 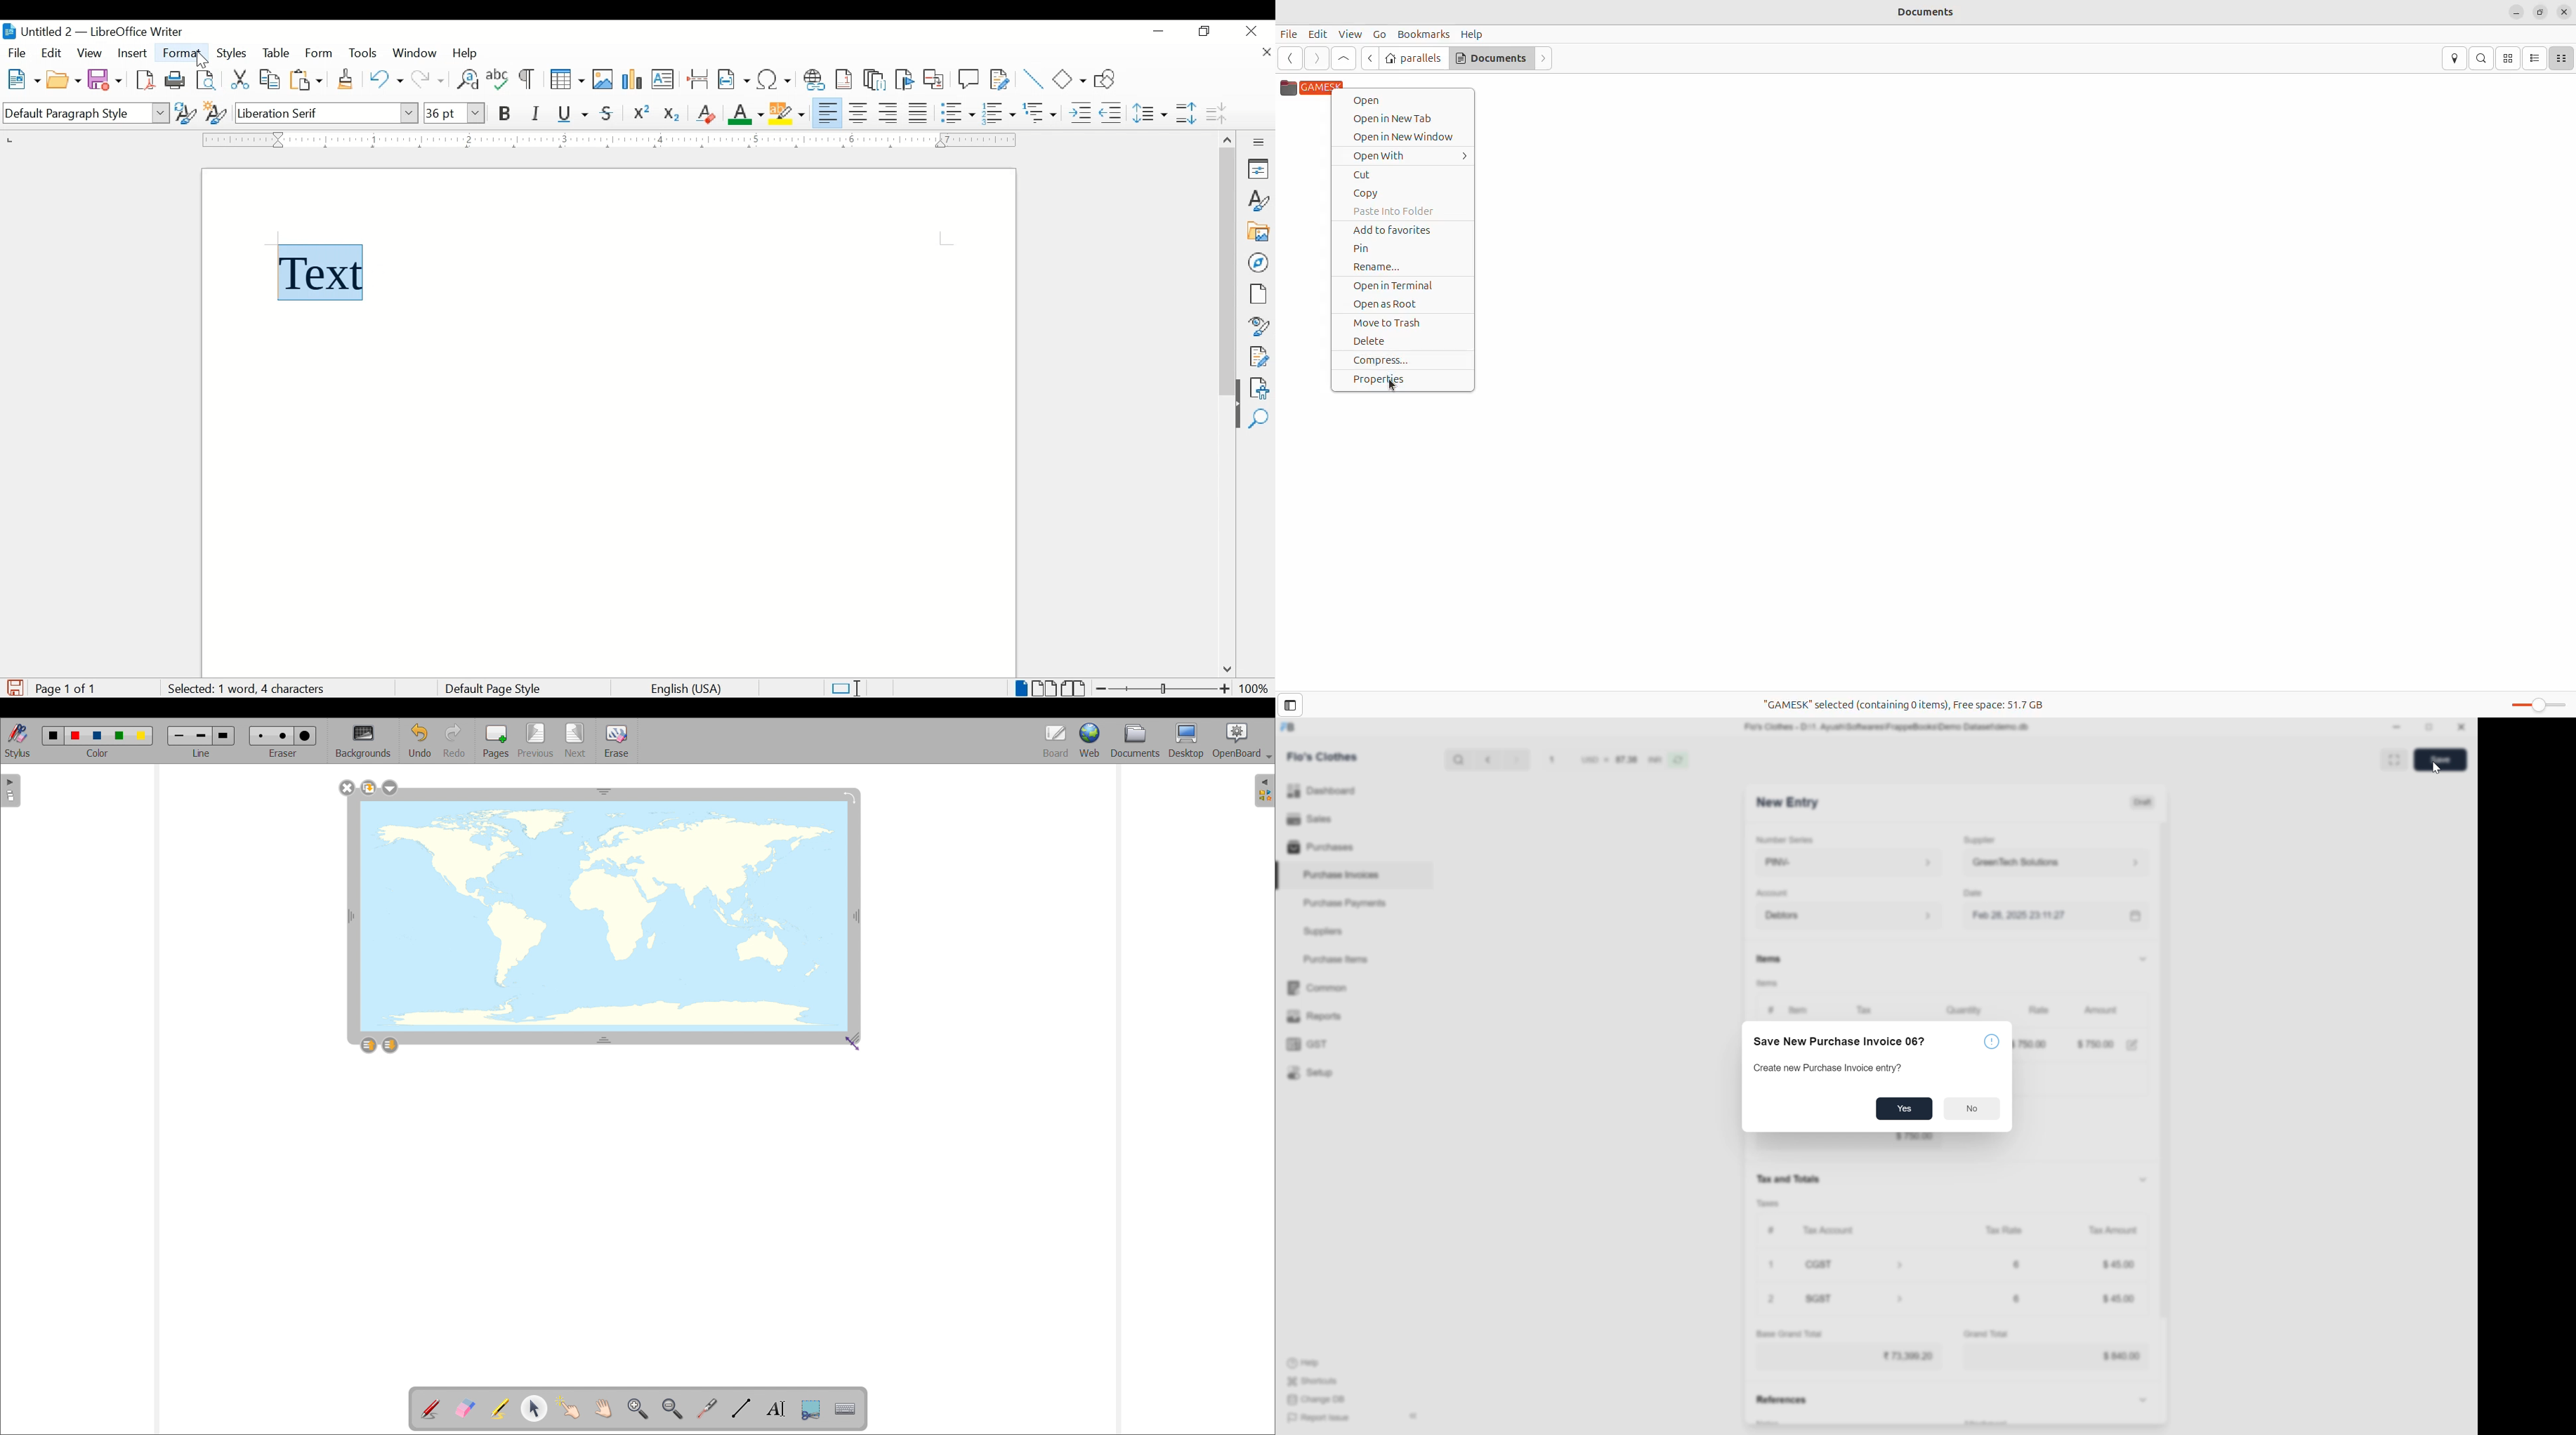 What do you see at coordinates (1260, 388) in the screenshot?
I see `accessibility check` at bounding box center [1260, 388].